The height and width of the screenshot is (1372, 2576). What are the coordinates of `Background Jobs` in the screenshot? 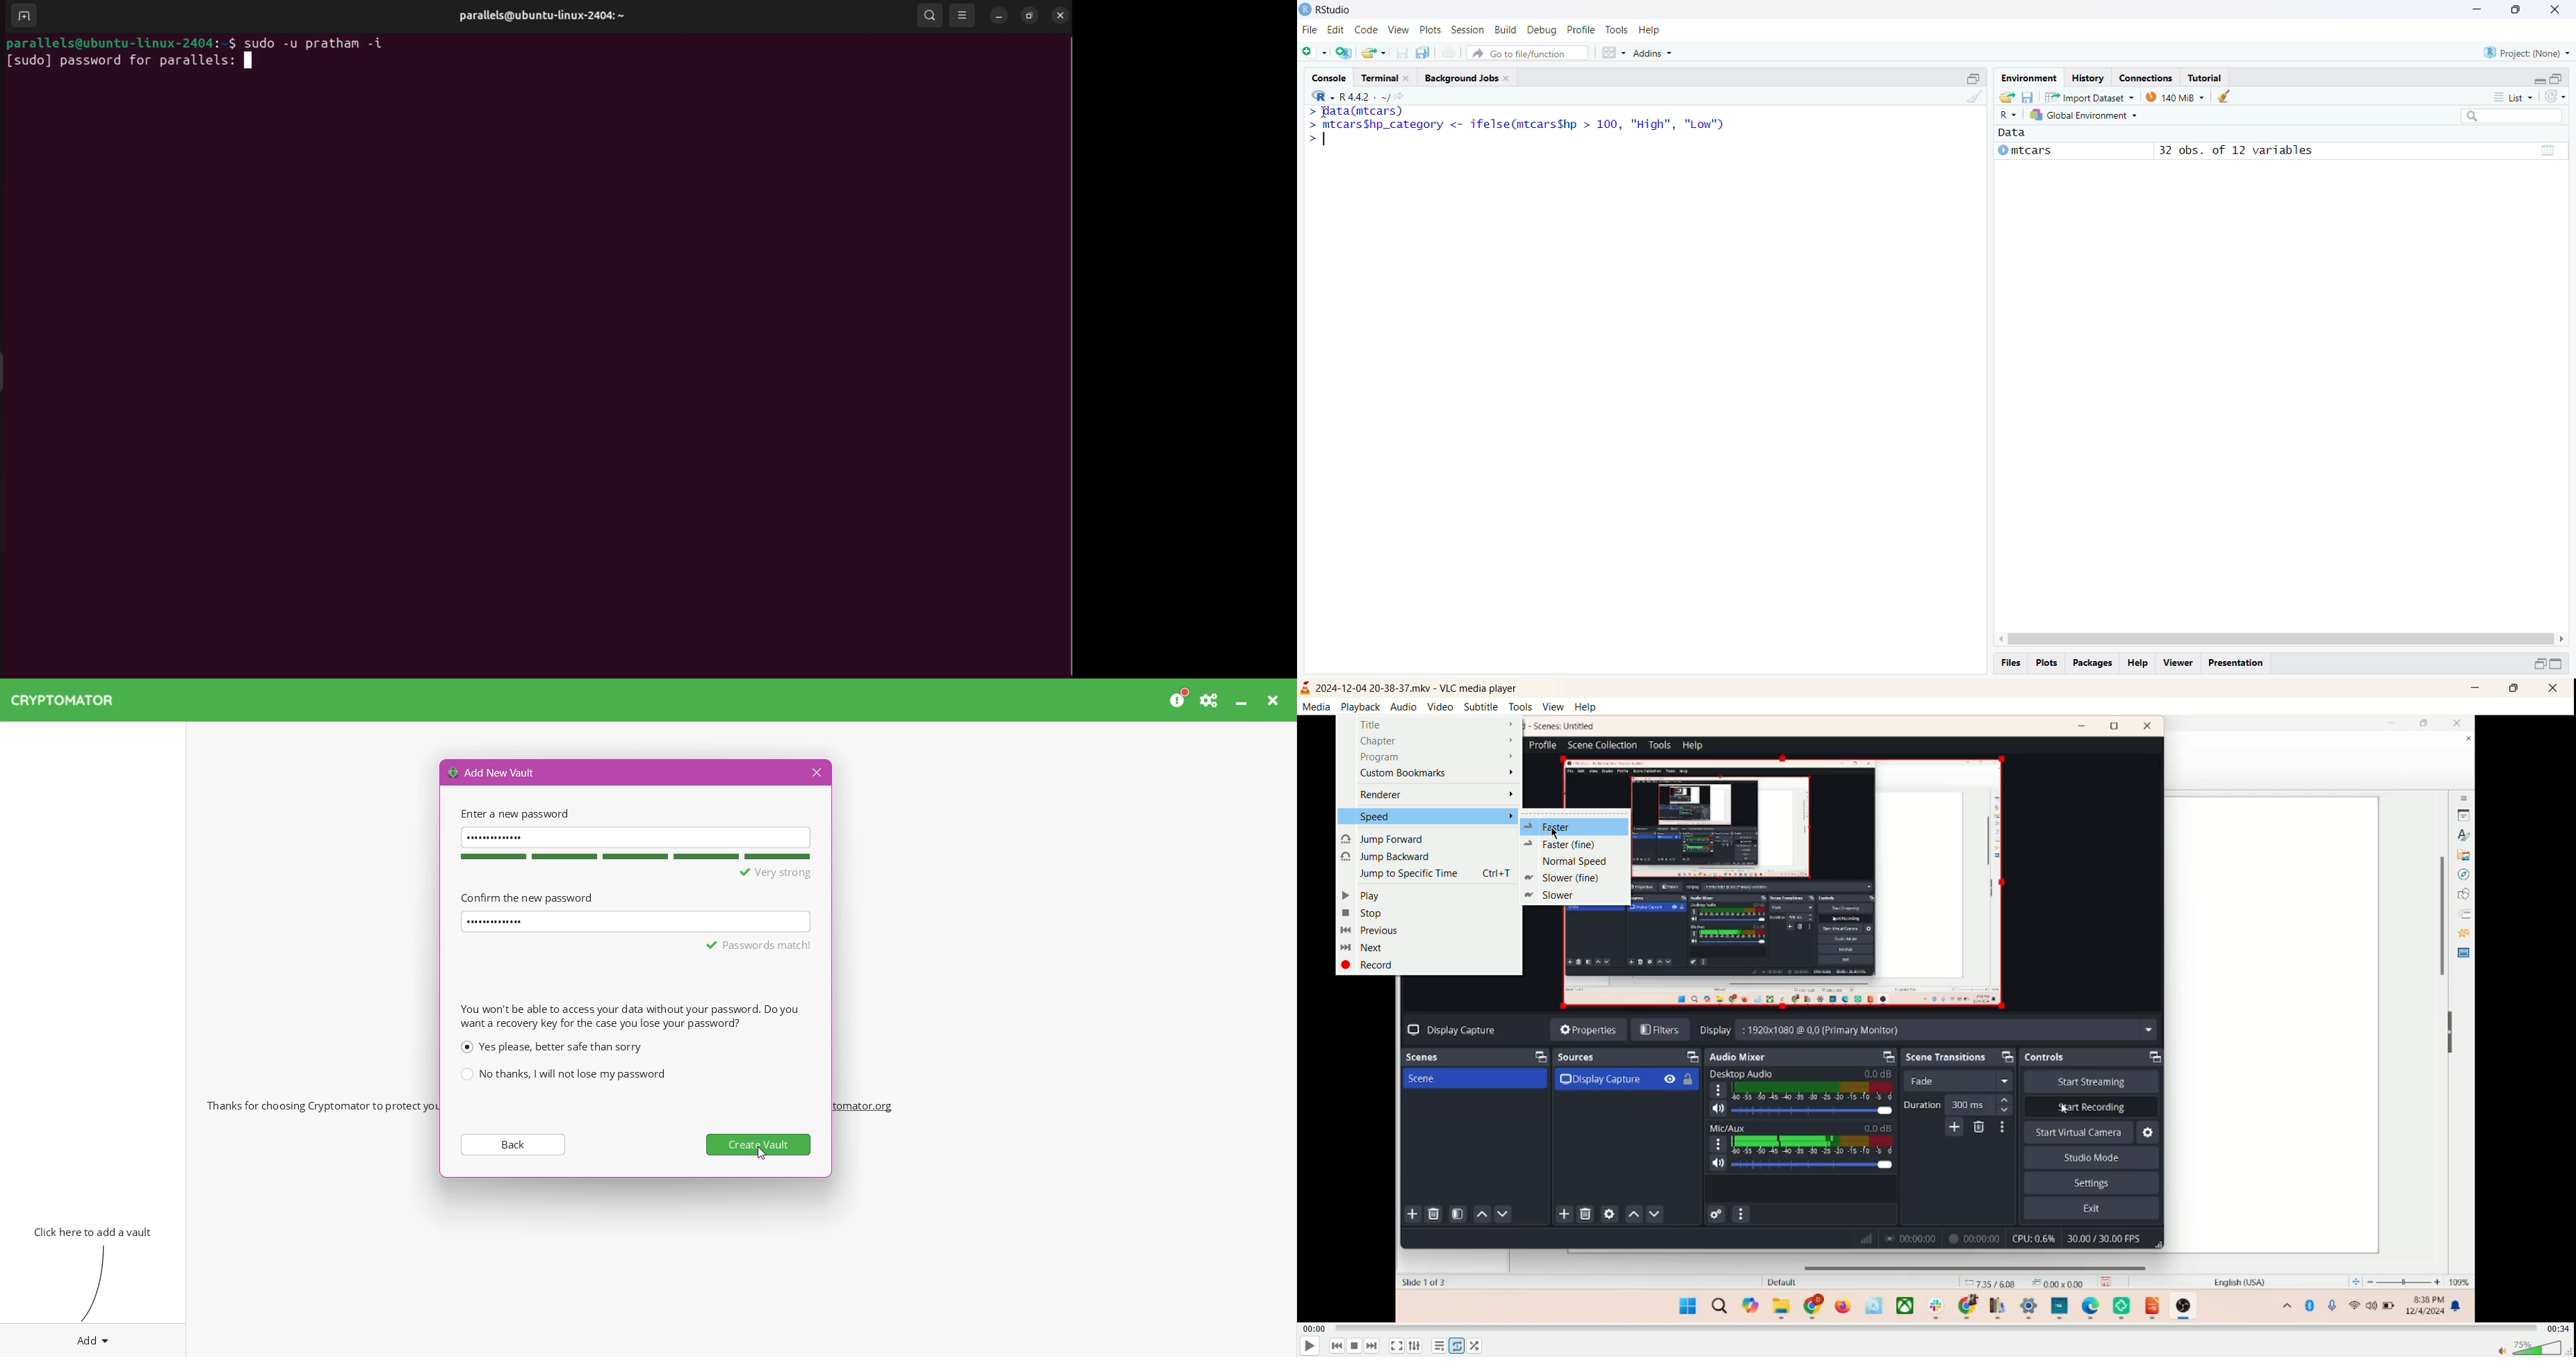 It's located at (1470, 78).